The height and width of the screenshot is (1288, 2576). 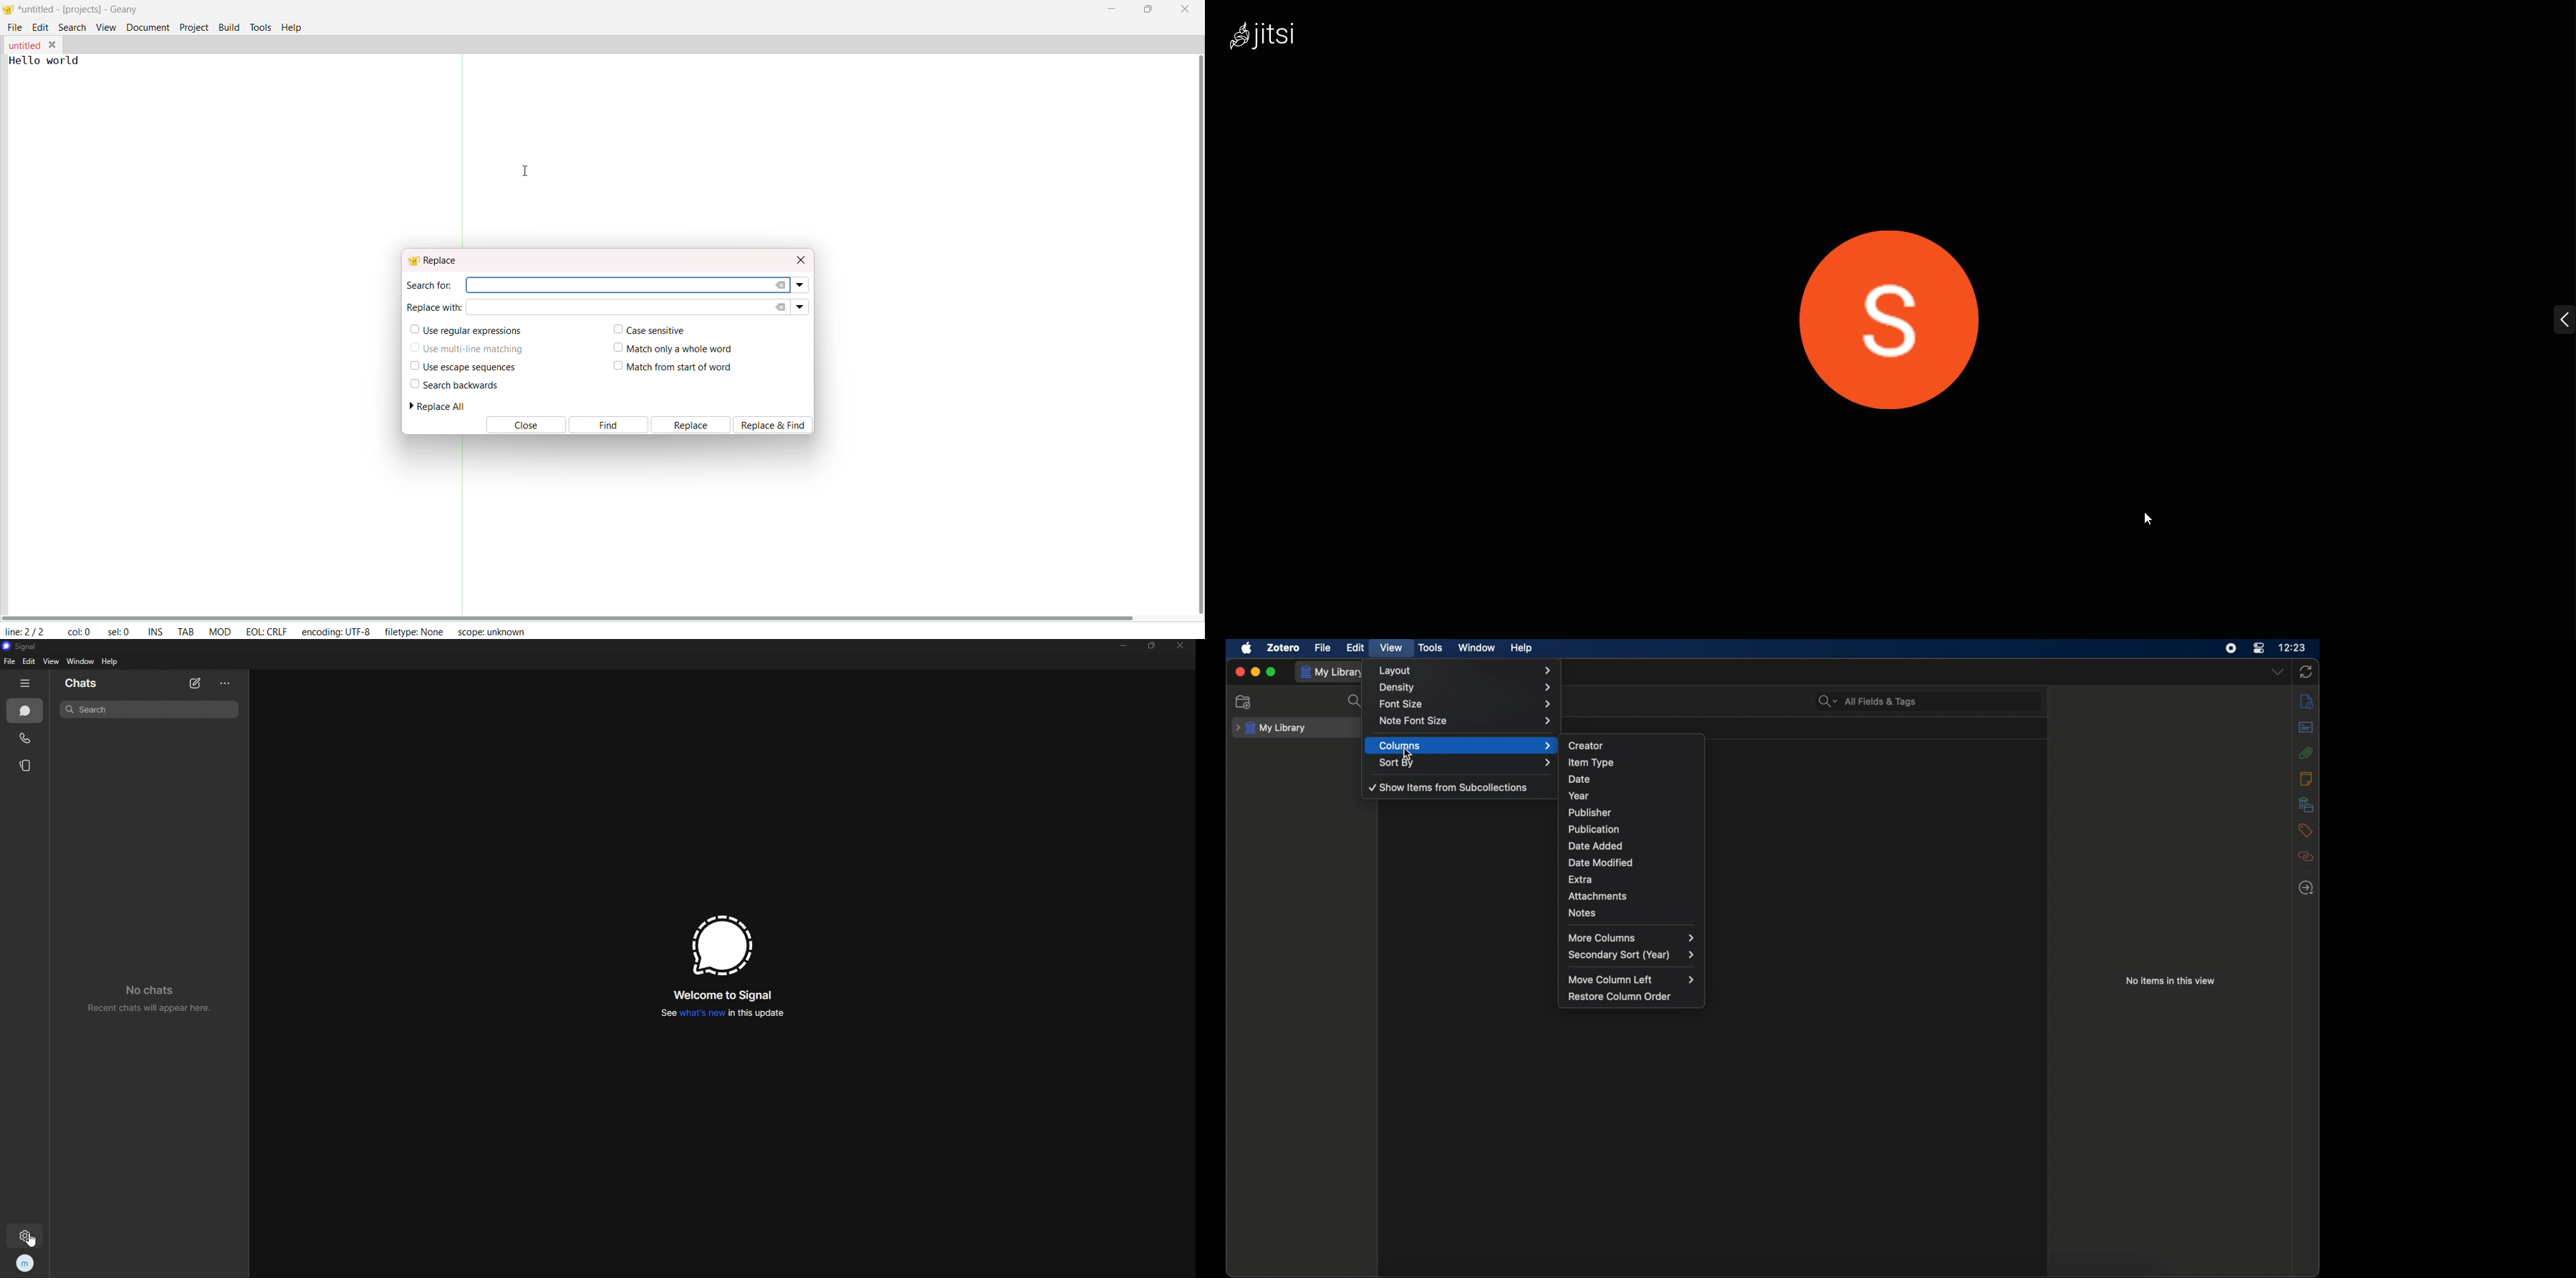 What do you see at coordinates (1587, 746) in the screenshot?
I see `creator` at bounding box center [1587, 746].